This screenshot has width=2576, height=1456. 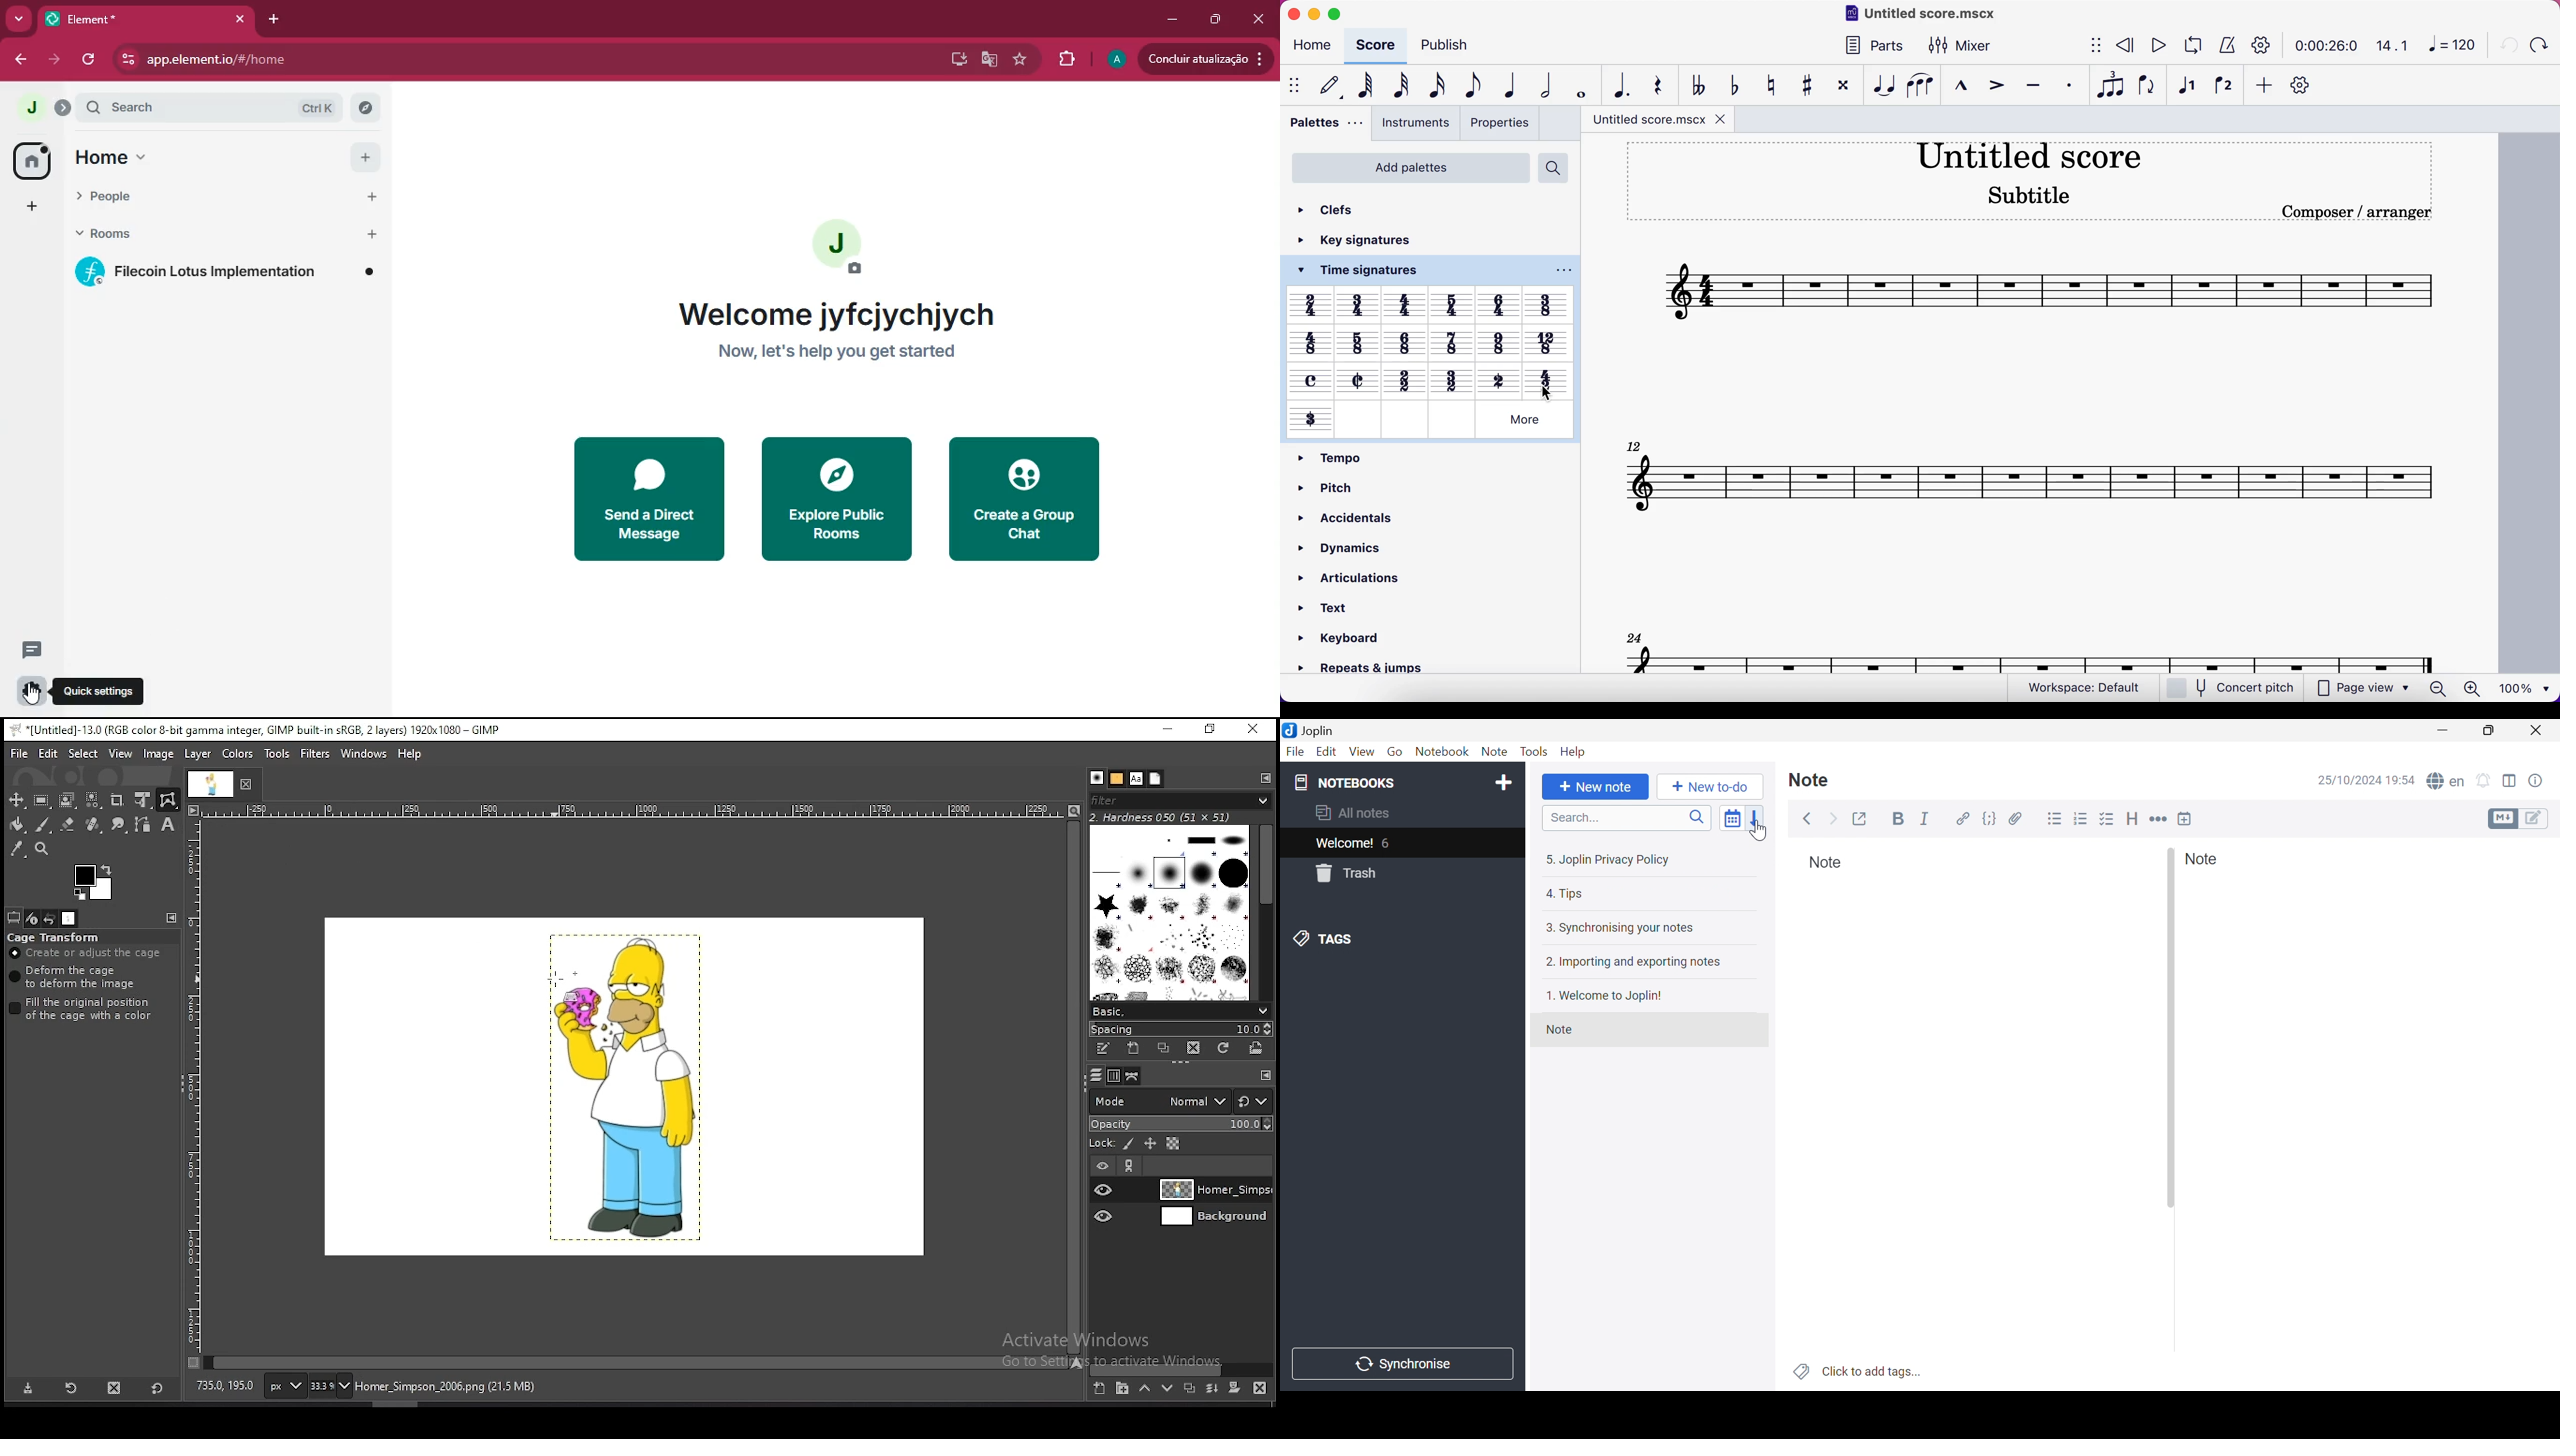 I want to click on voice 1, so click(x=2185, y=85).